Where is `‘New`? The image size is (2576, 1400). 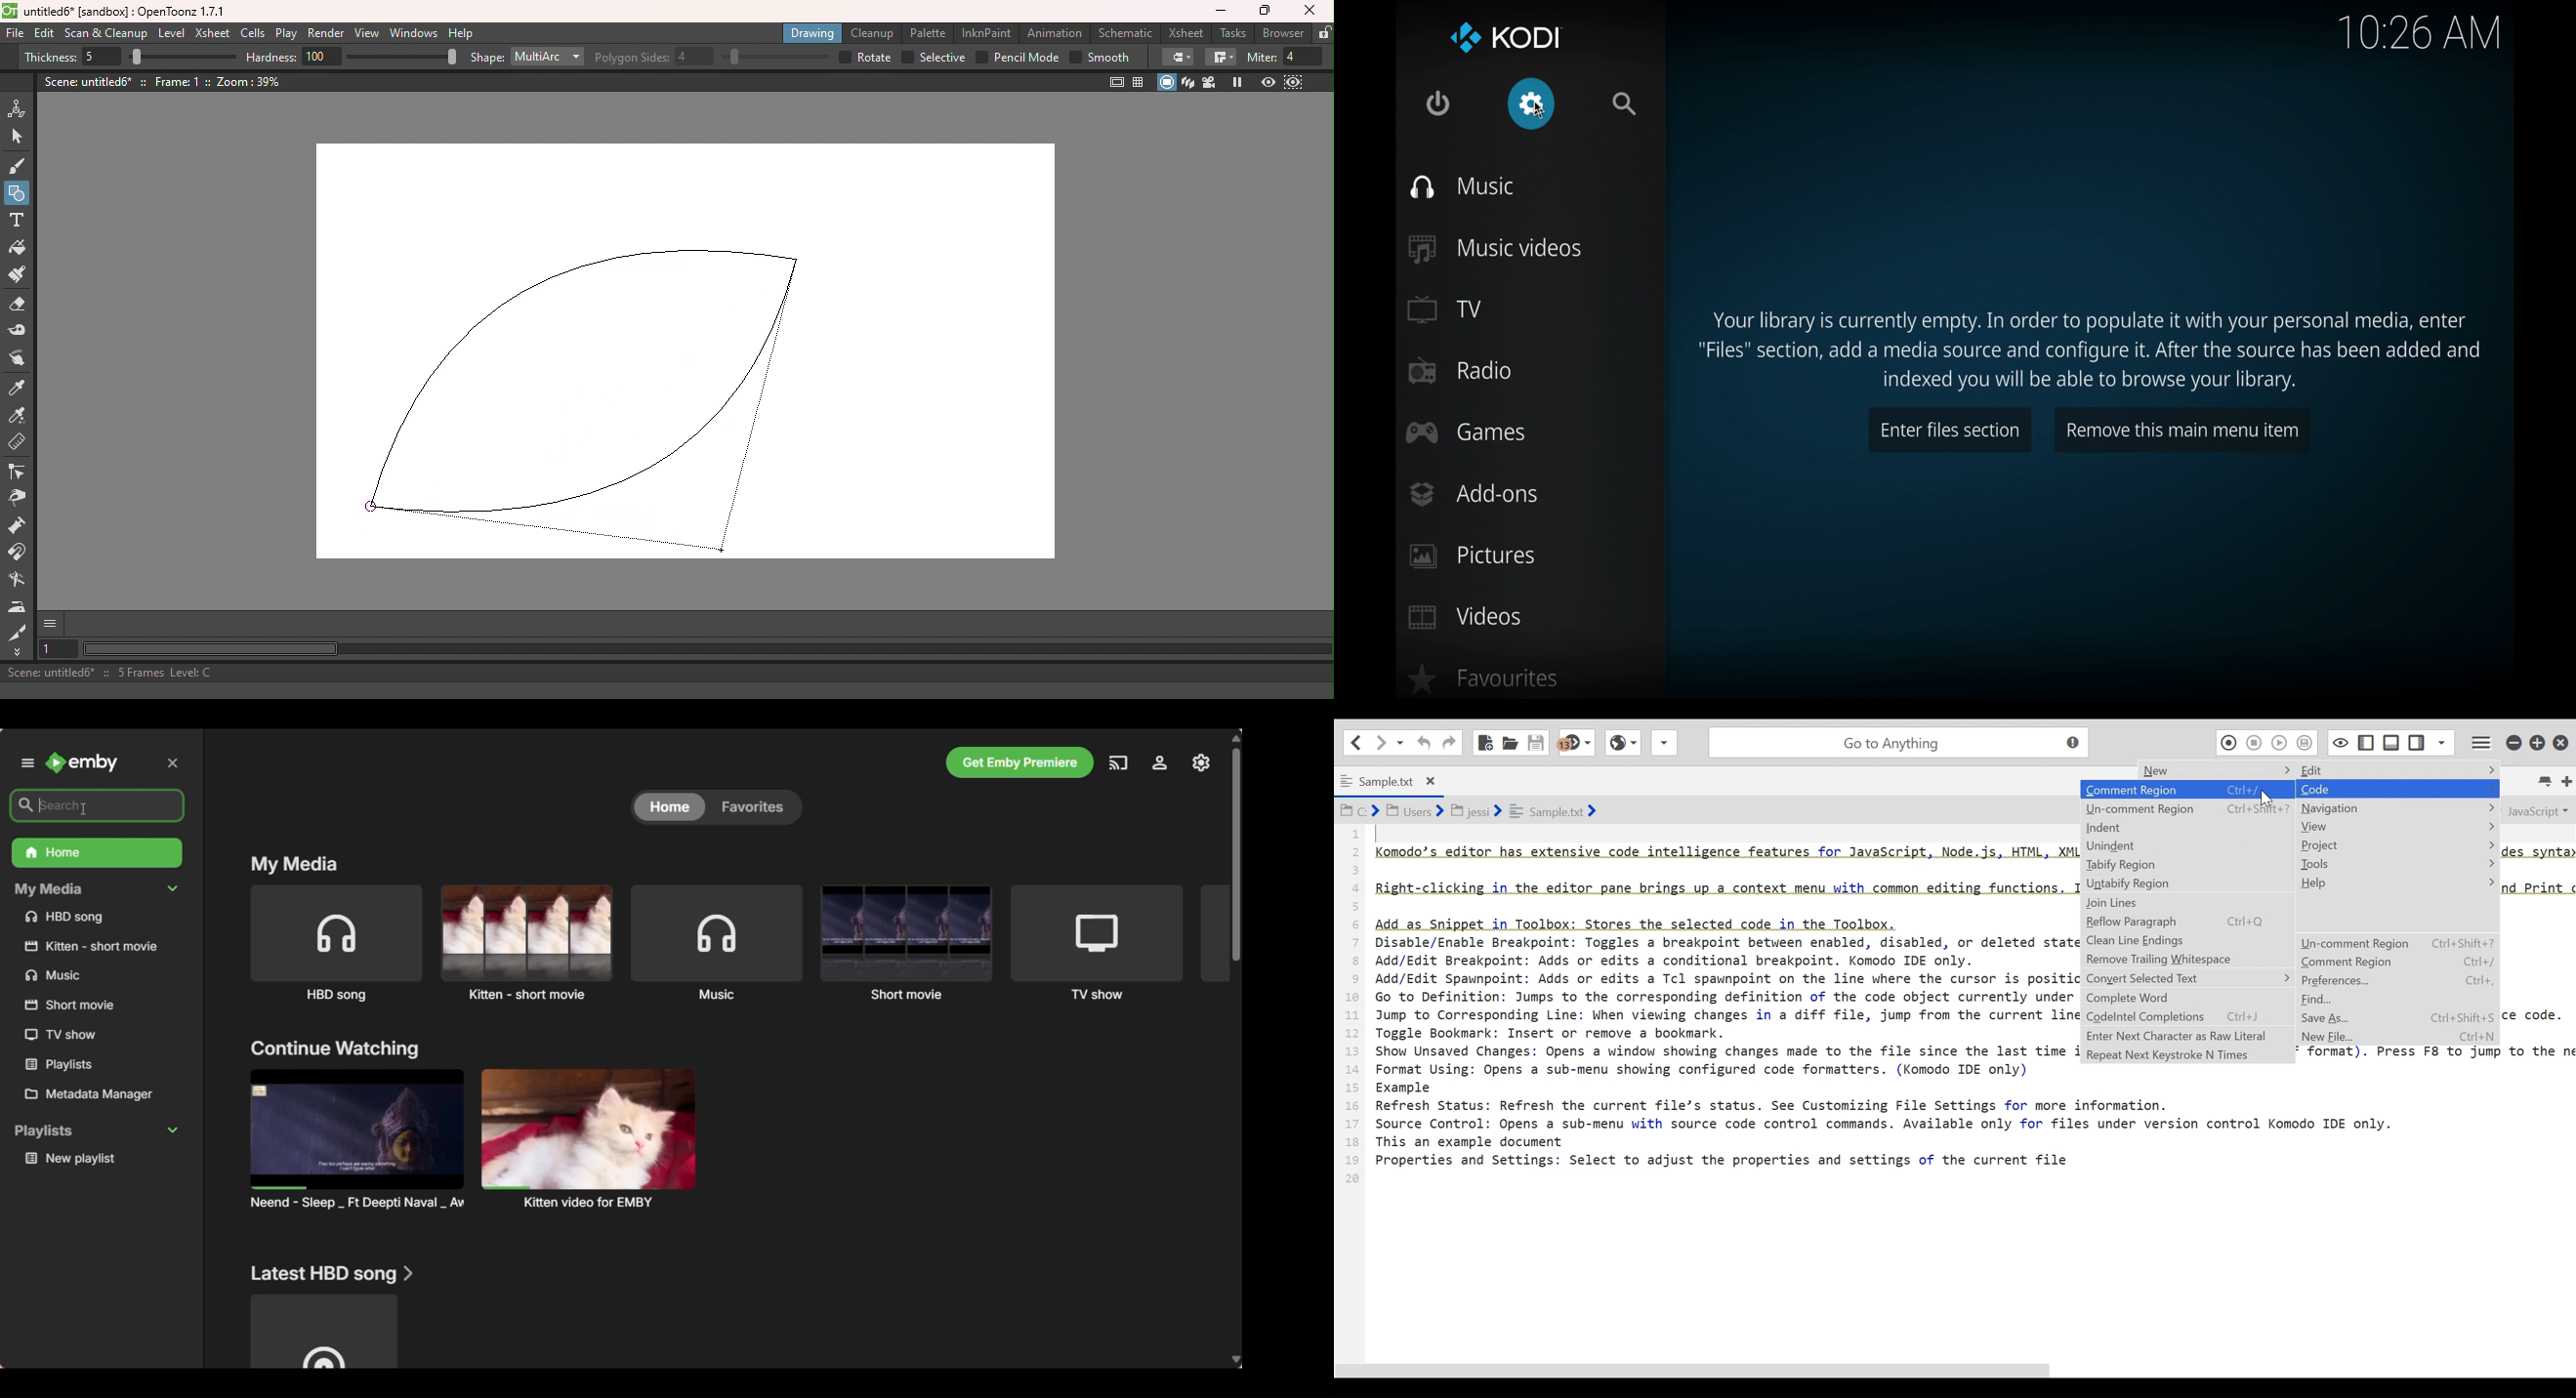
‘New is located at coordinates (2196, 768).